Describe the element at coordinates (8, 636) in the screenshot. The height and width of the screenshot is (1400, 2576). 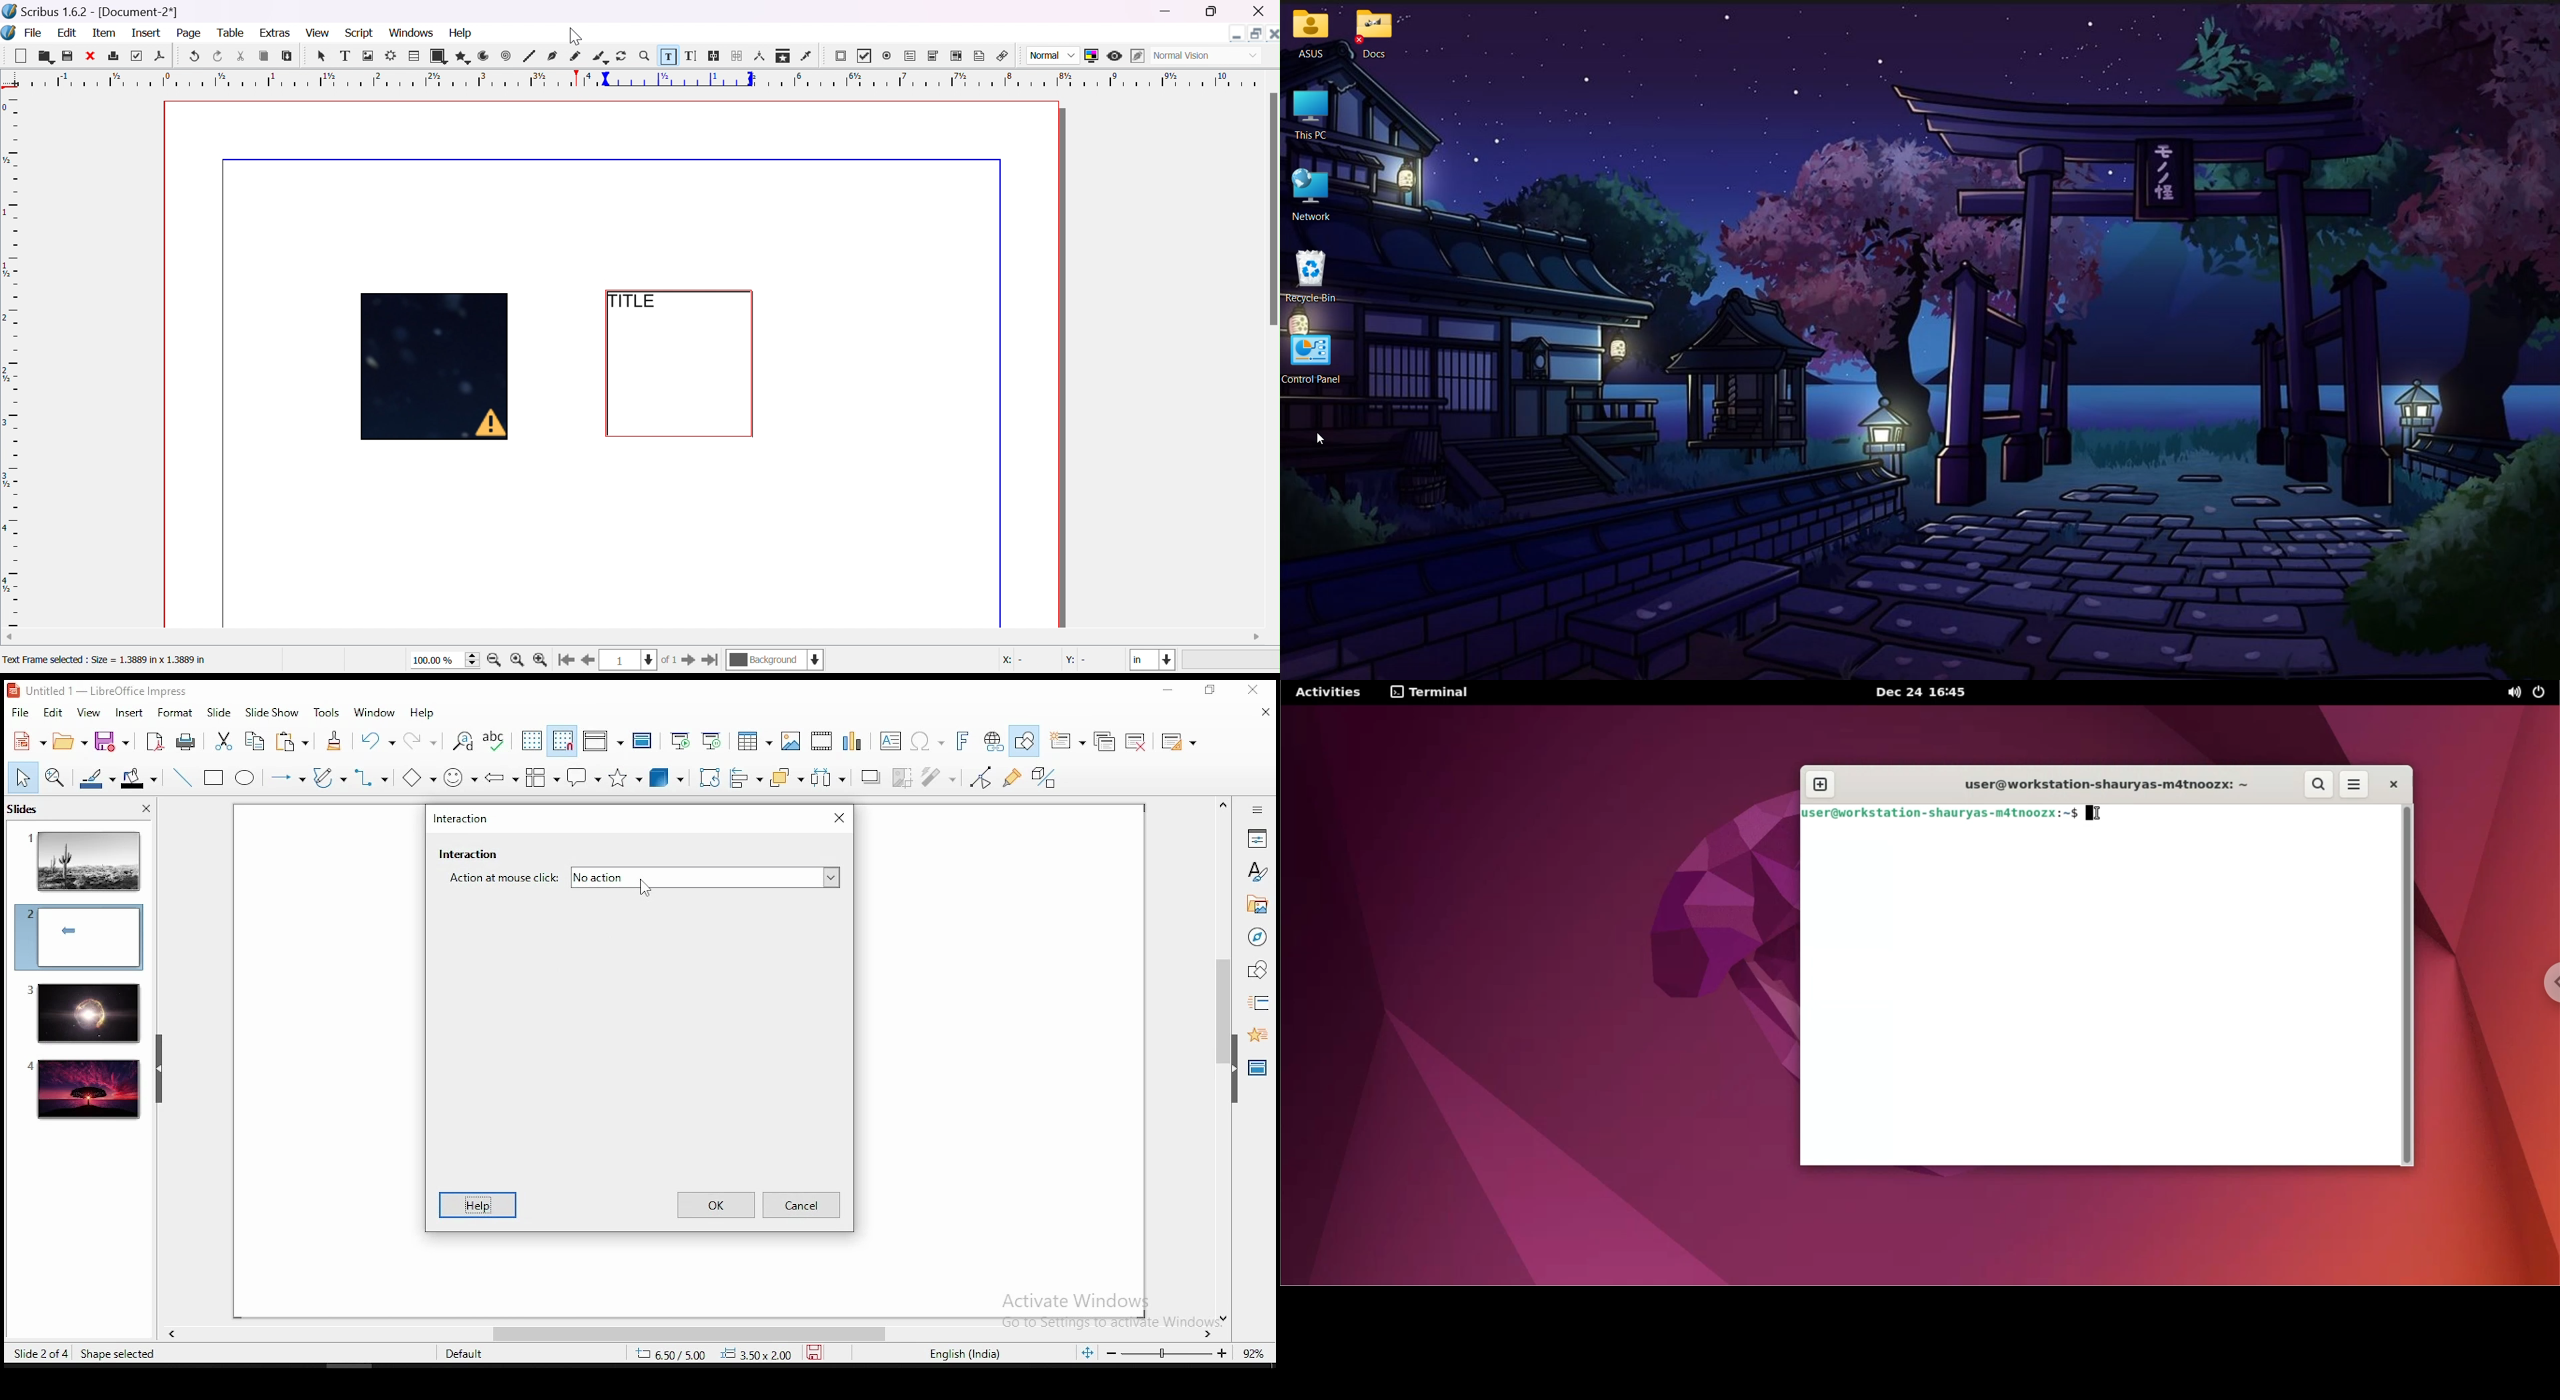
I see `scroll left` at that location.